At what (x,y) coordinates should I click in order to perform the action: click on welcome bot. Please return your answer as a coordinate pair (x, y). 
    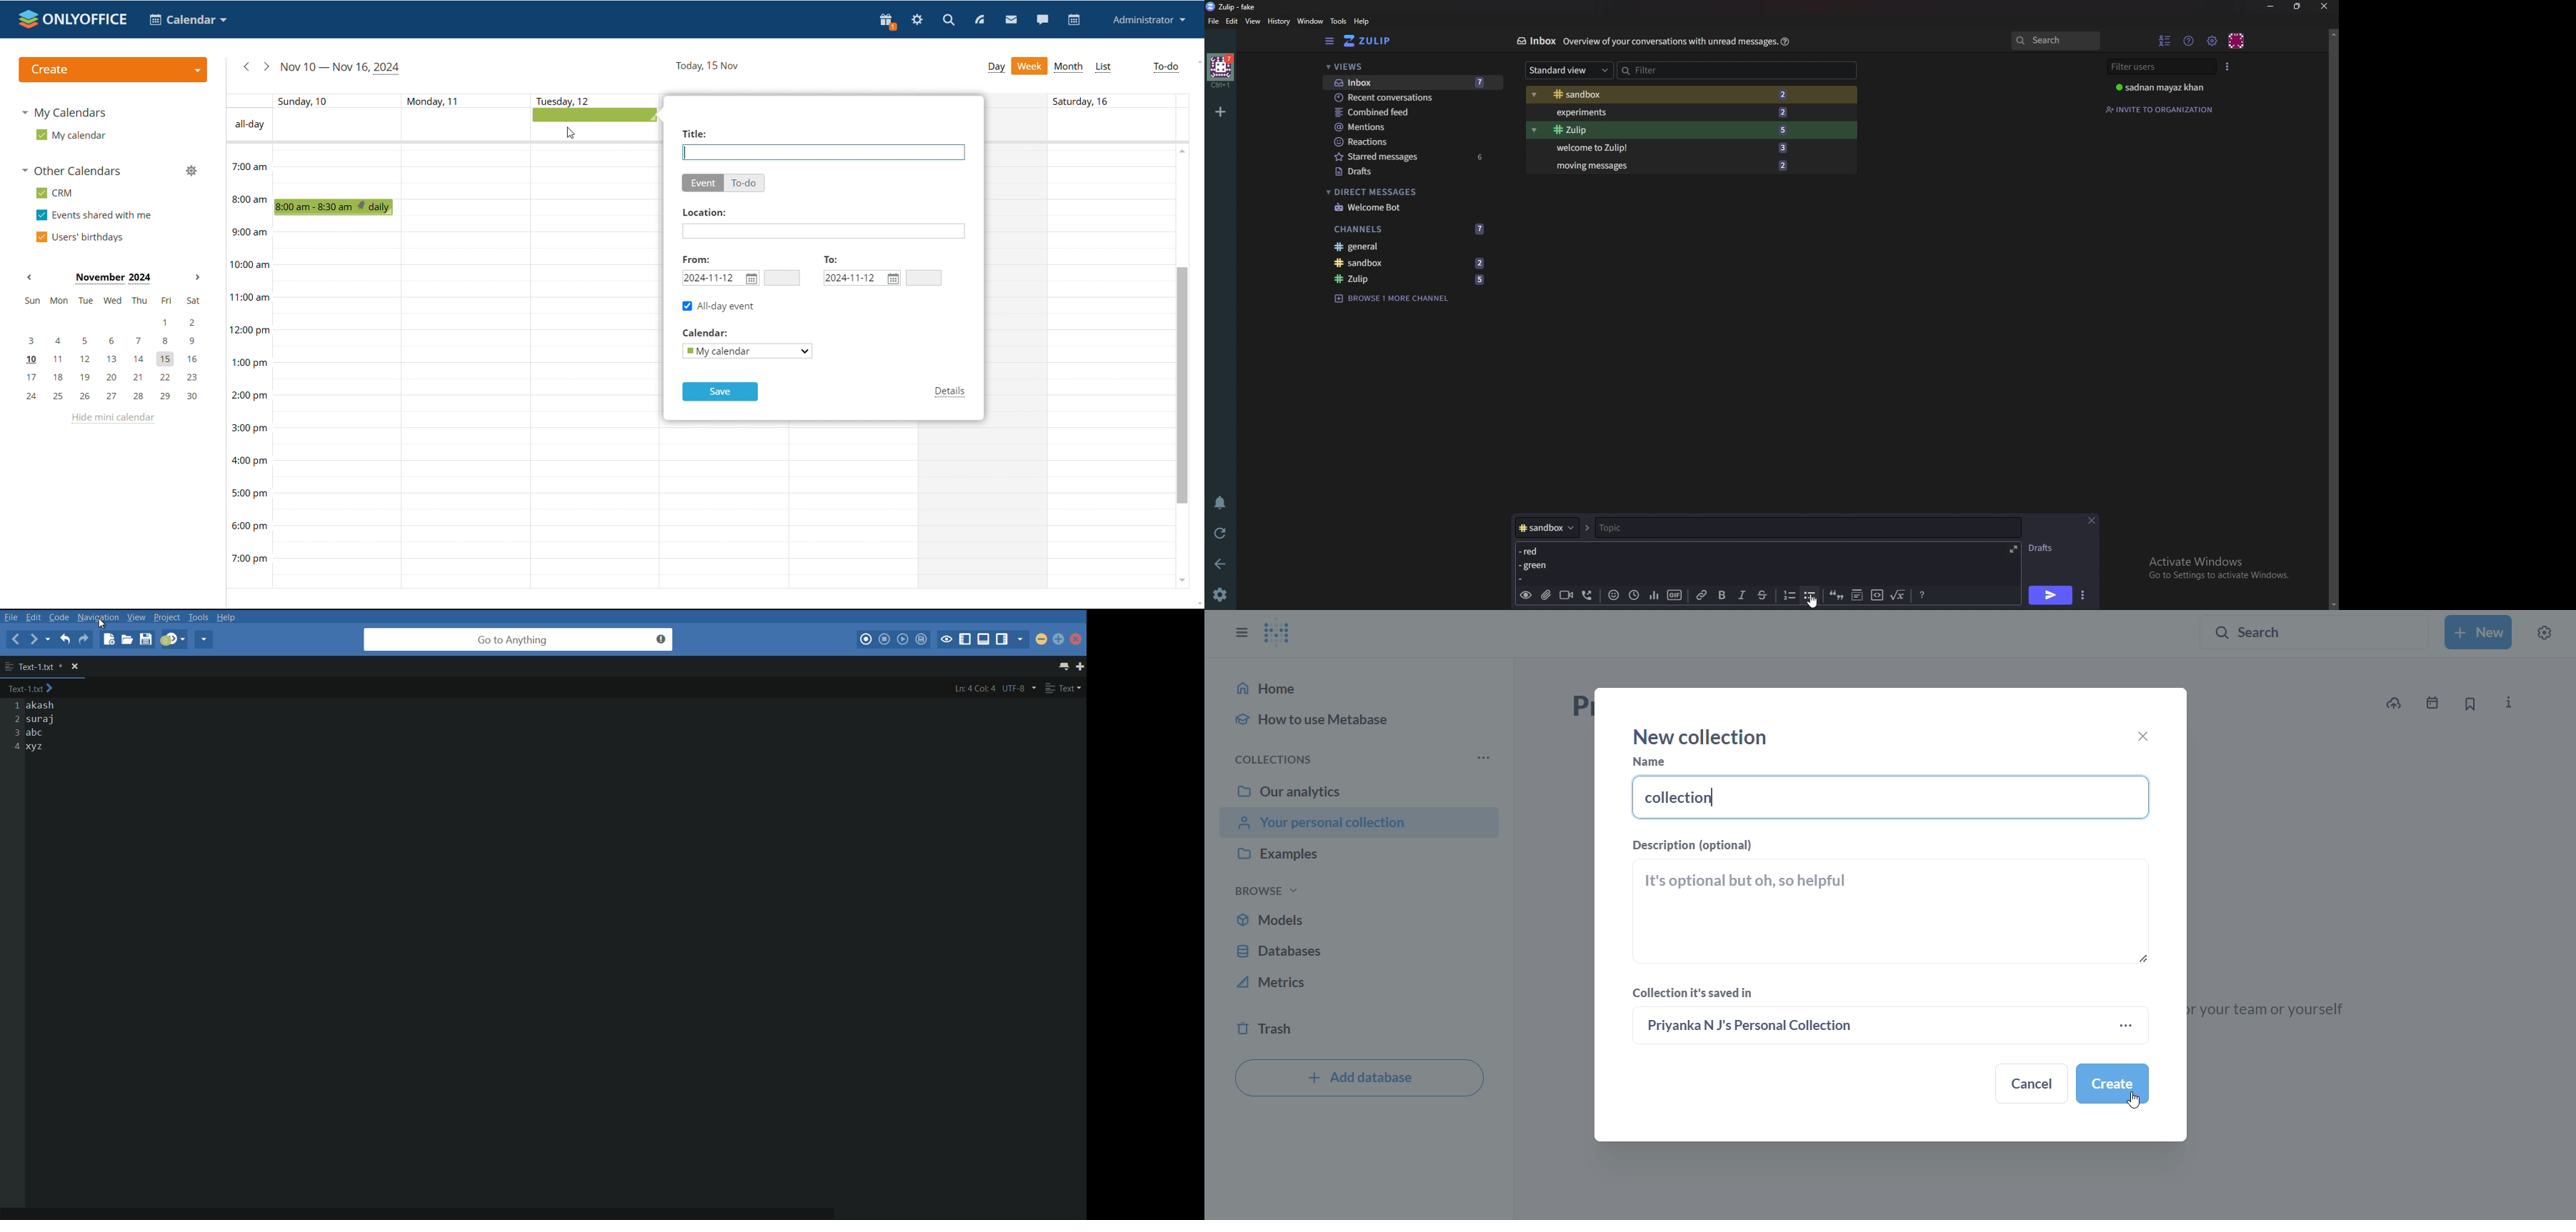
    Looking at the image, I should click on (1410, 207).